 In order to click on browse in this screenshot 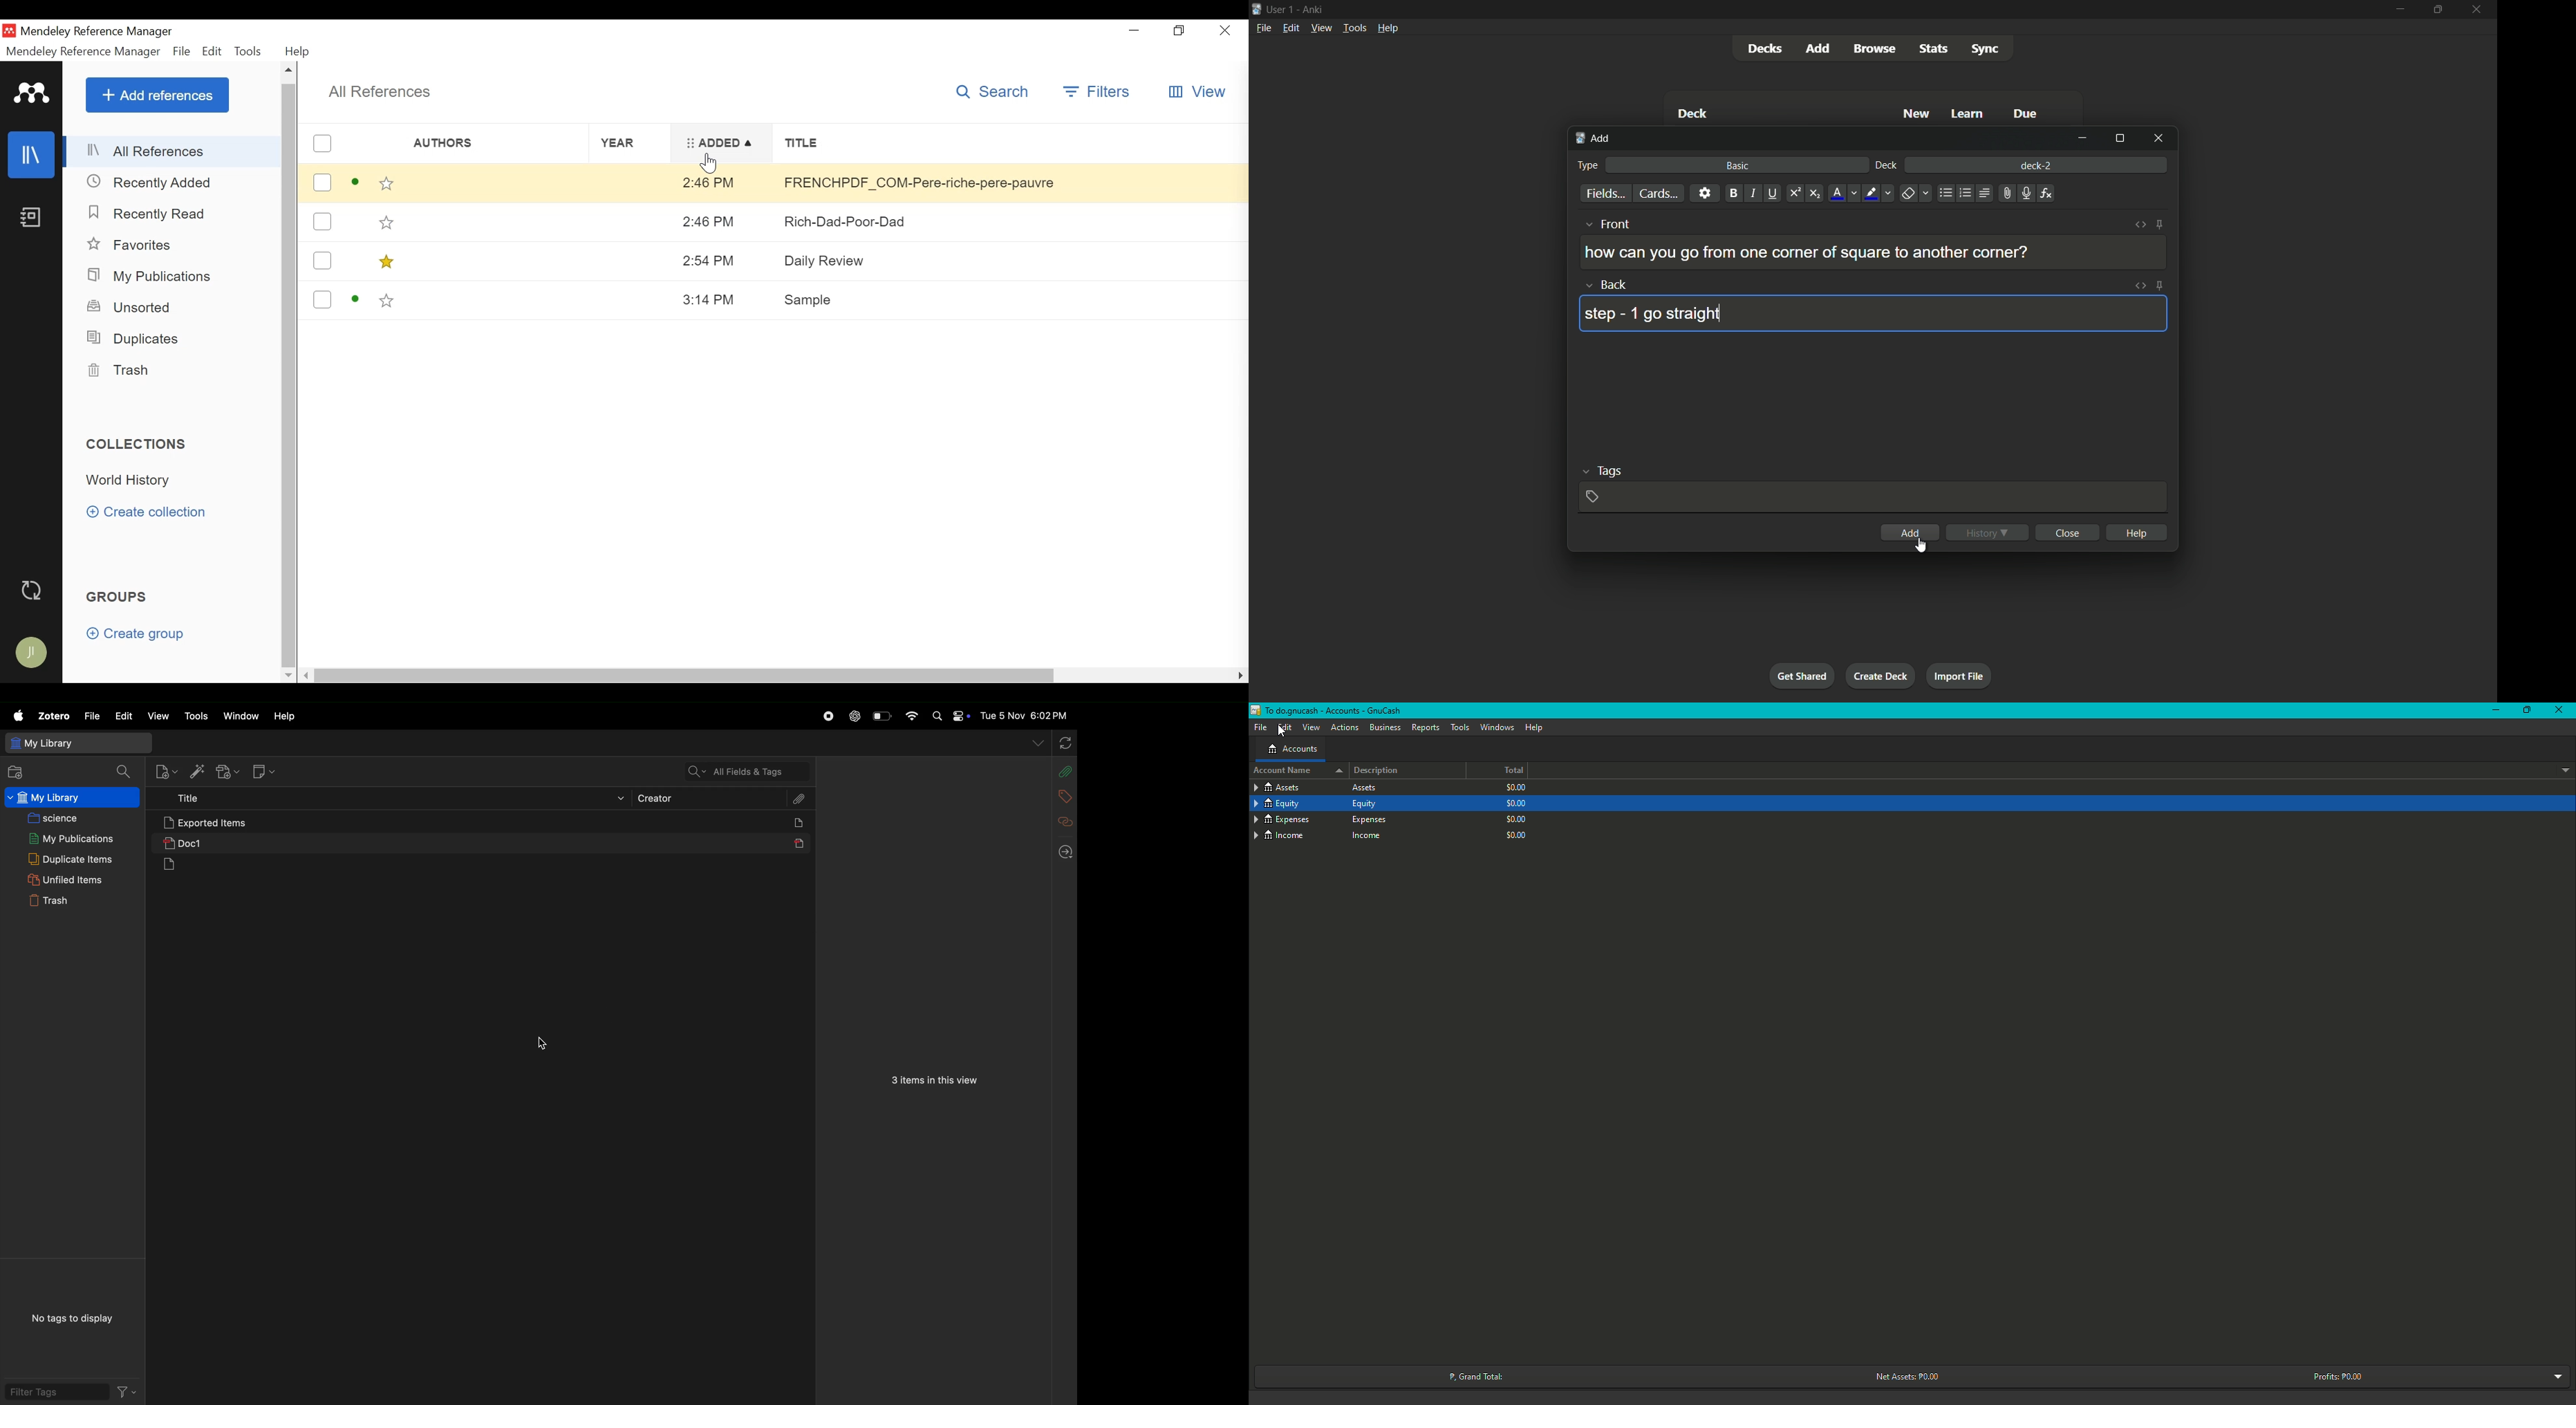, I will do `click(1876, 49)`.